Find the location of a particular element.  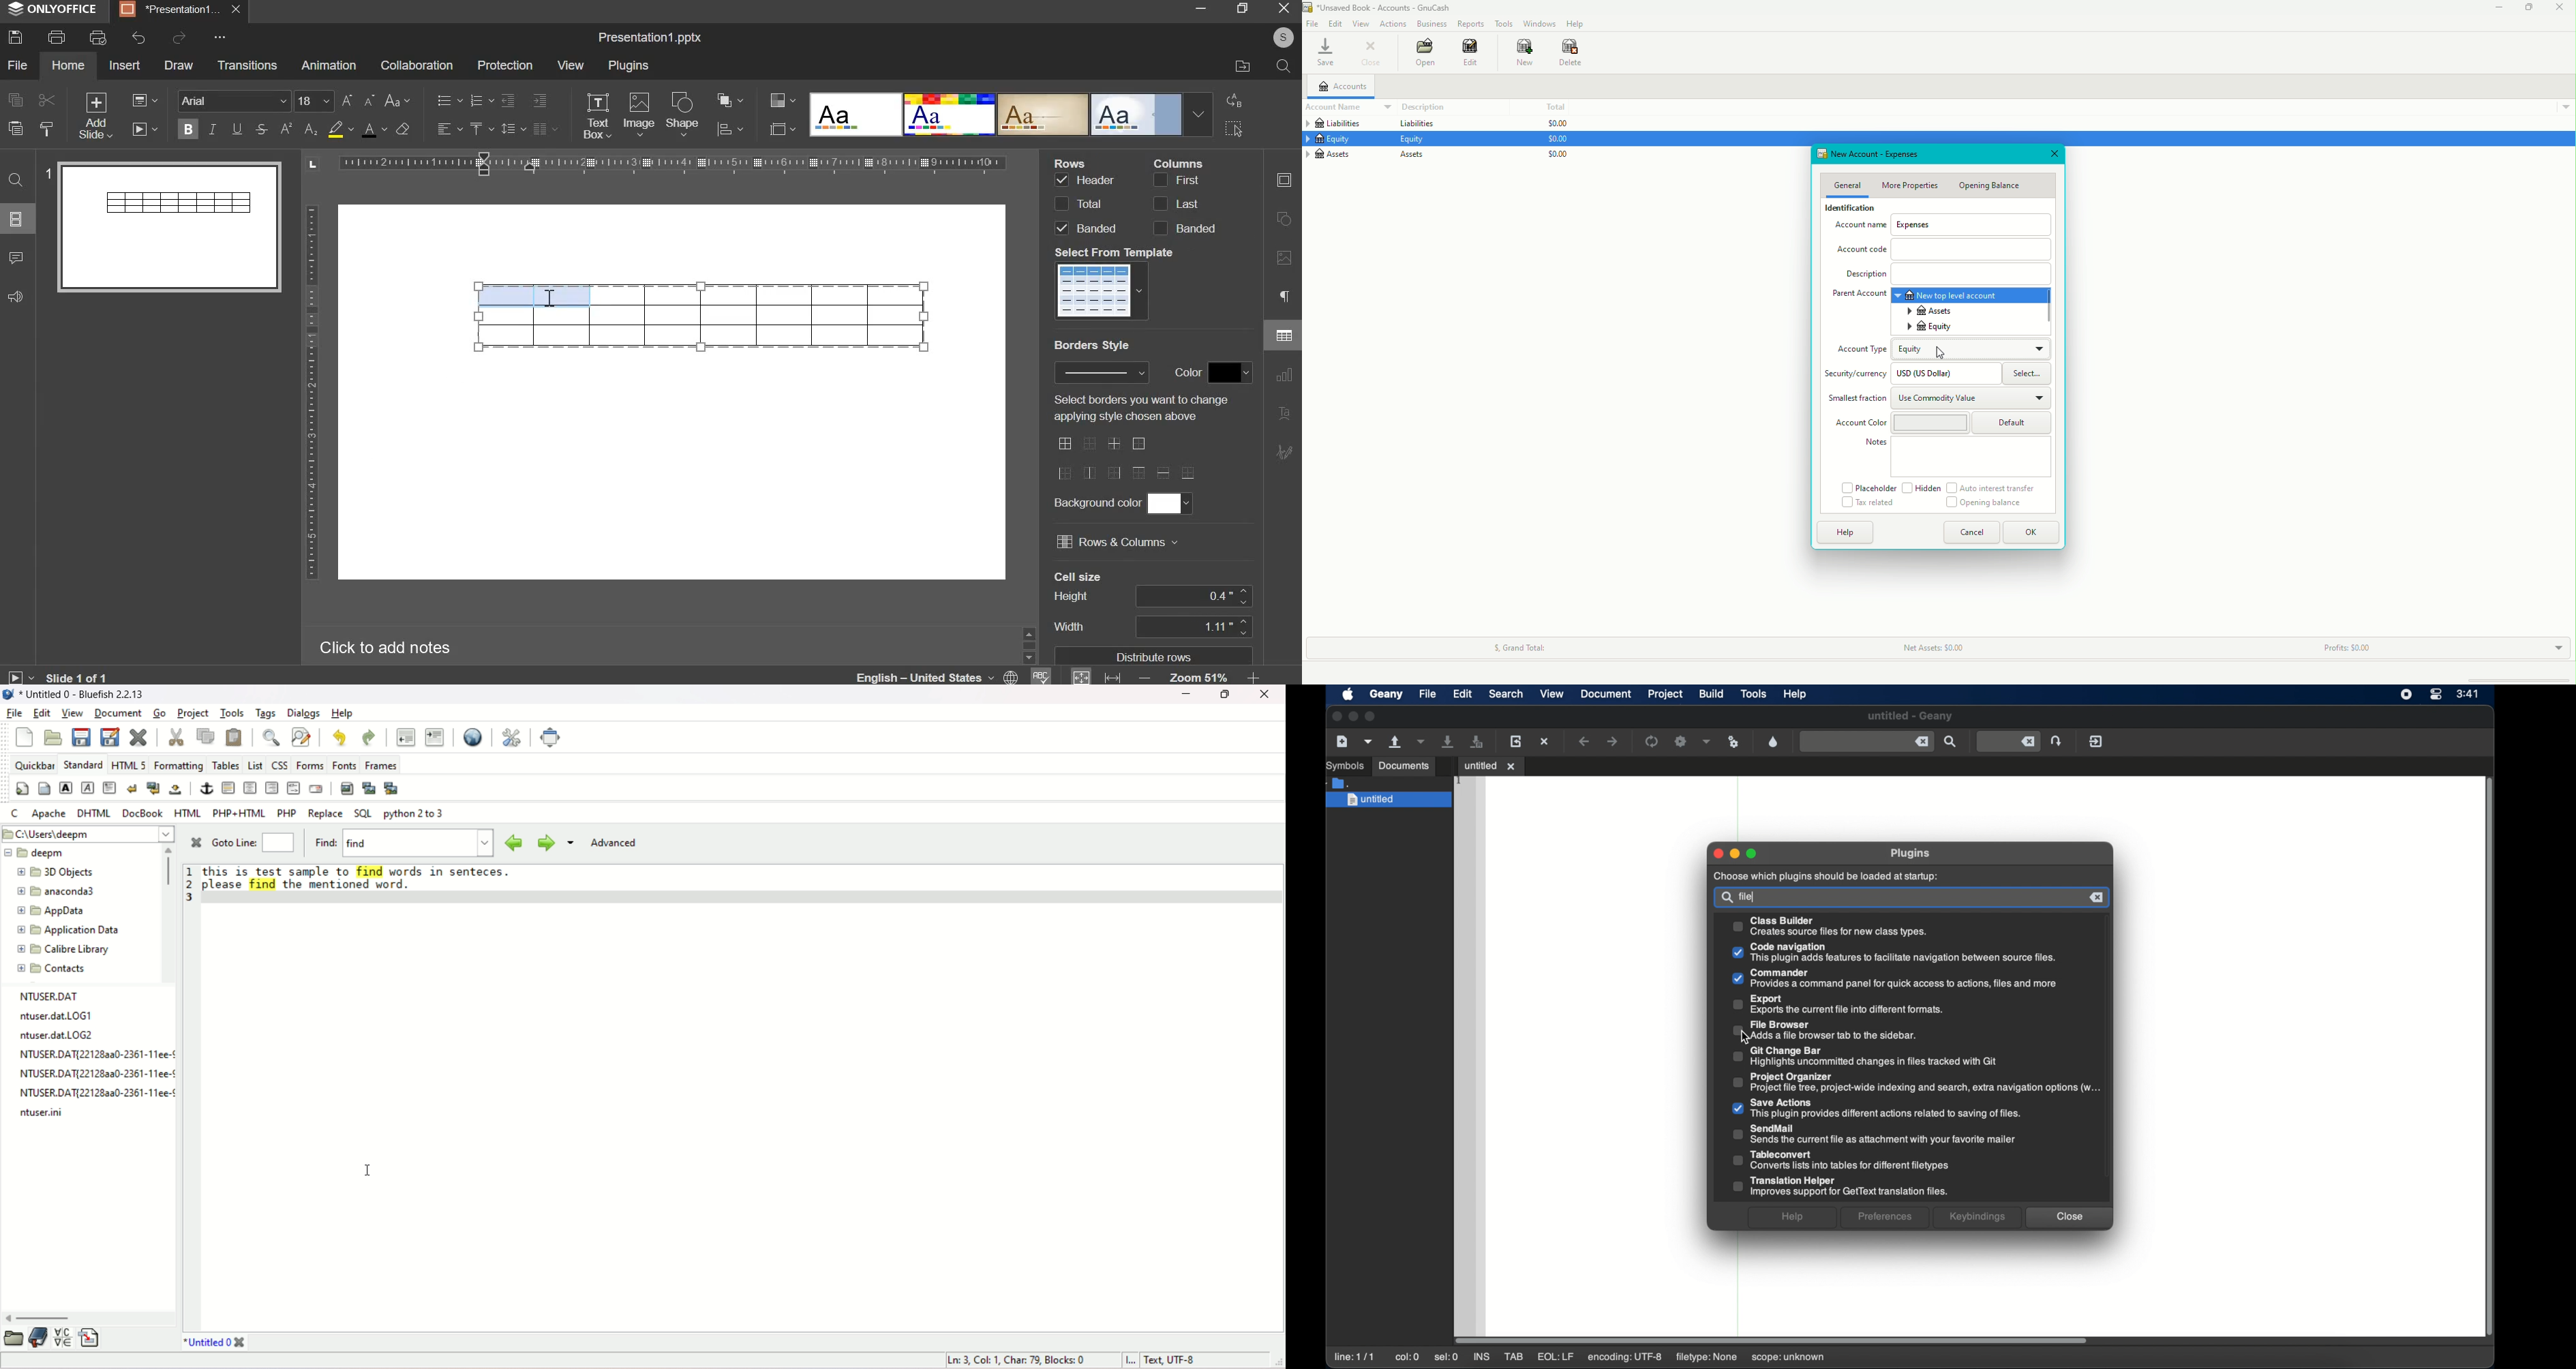

collaboration is located at coordinates (416, 65).